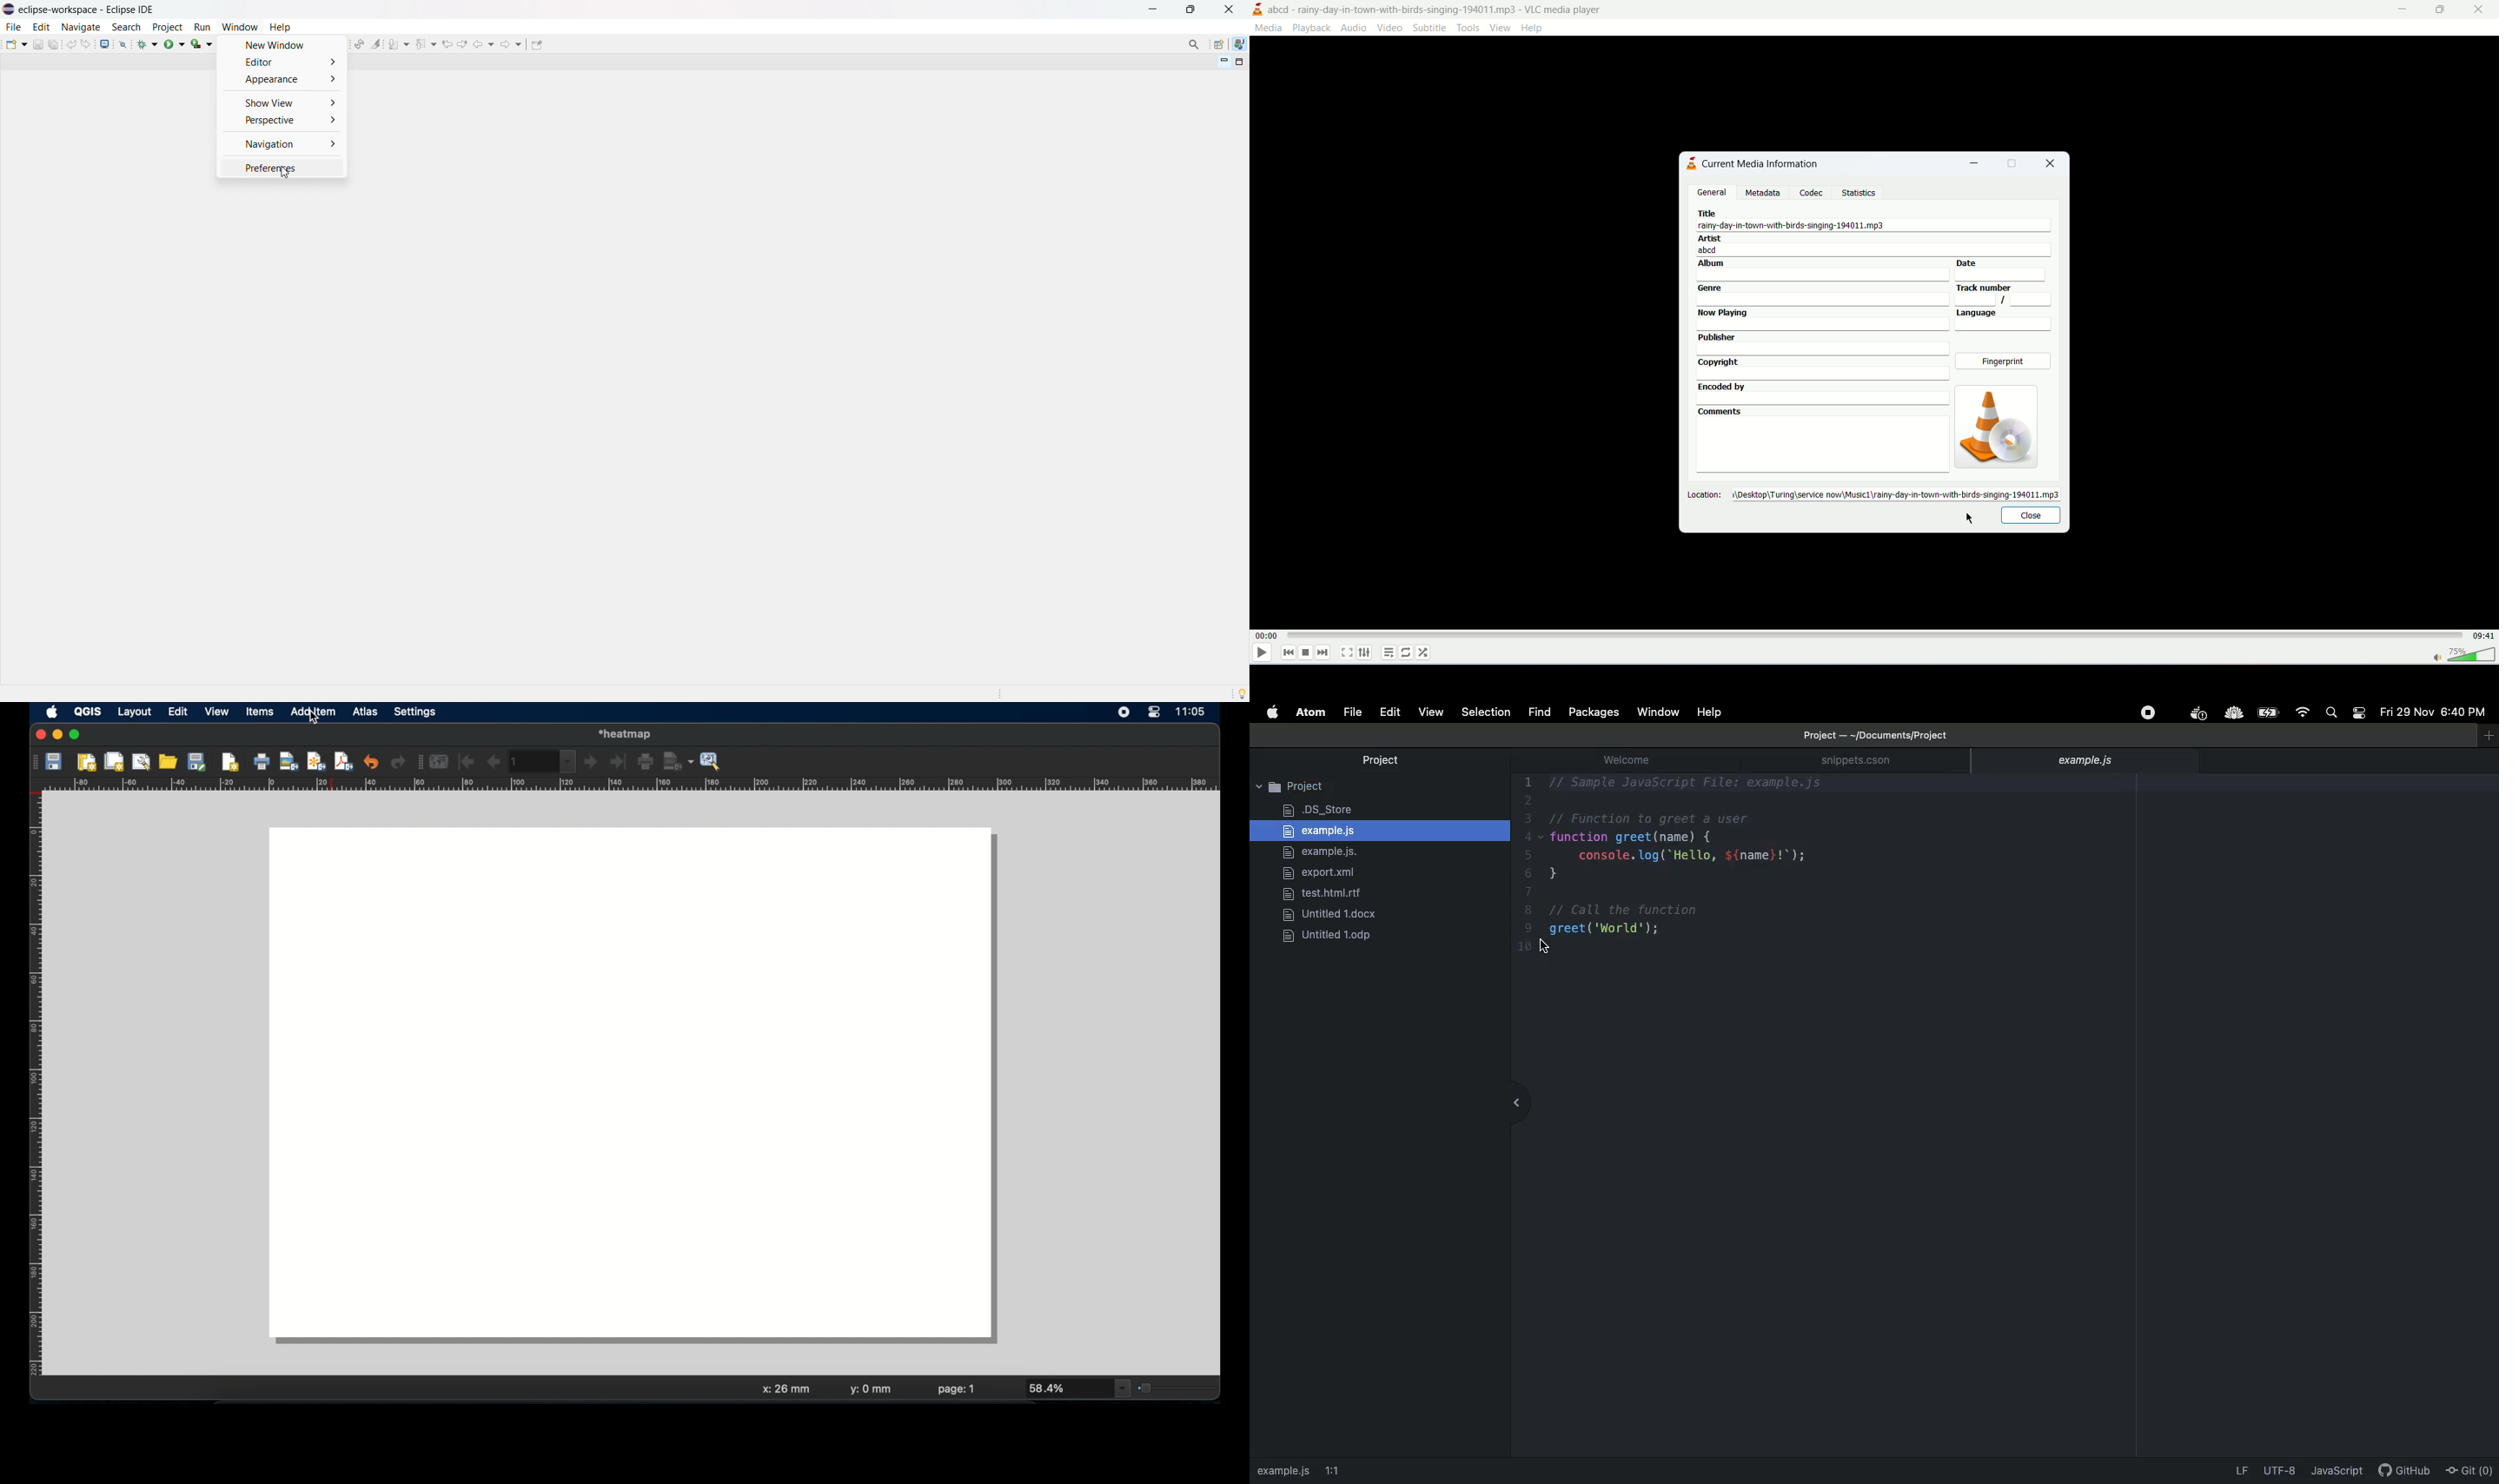 Image resolution: width=2520 pixels, height=1484 pixels. Describe the element at coordinates (1125, 713) in the screenshot. I see `screen recorder` at that location.